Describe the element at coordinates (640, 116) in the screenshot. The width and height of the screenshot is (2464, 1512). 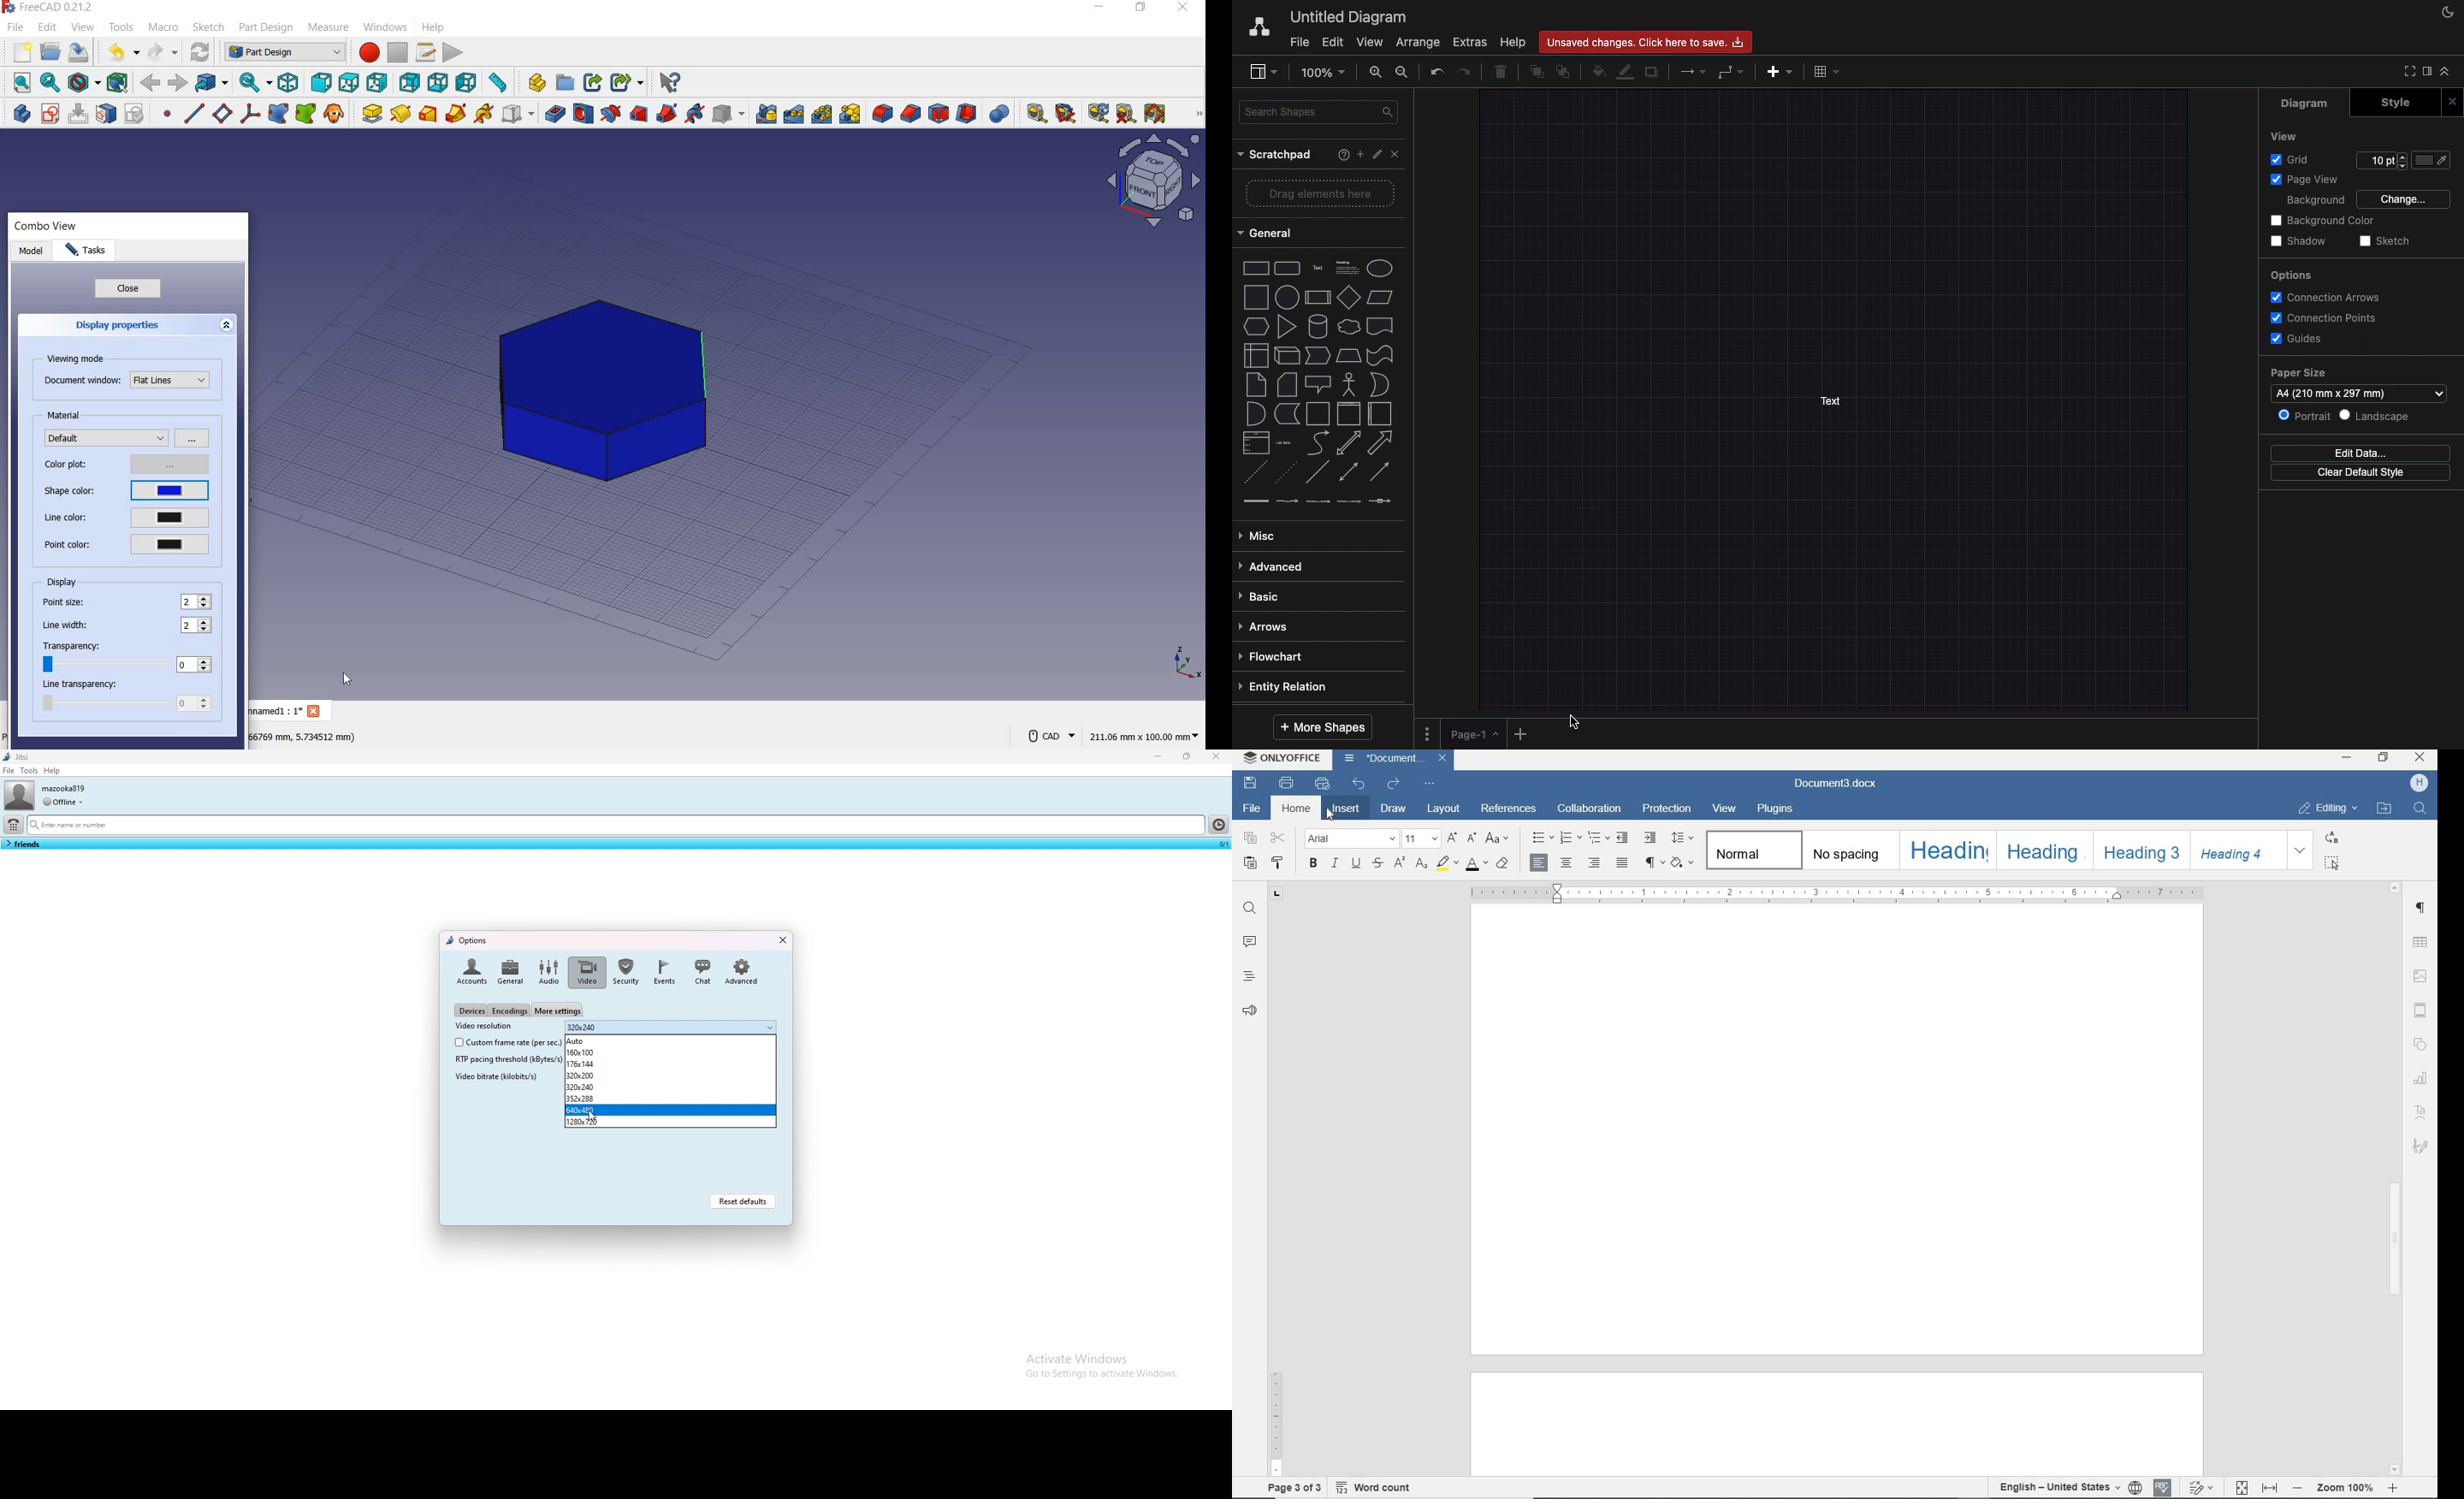
I see `subtractive loft` at that location.